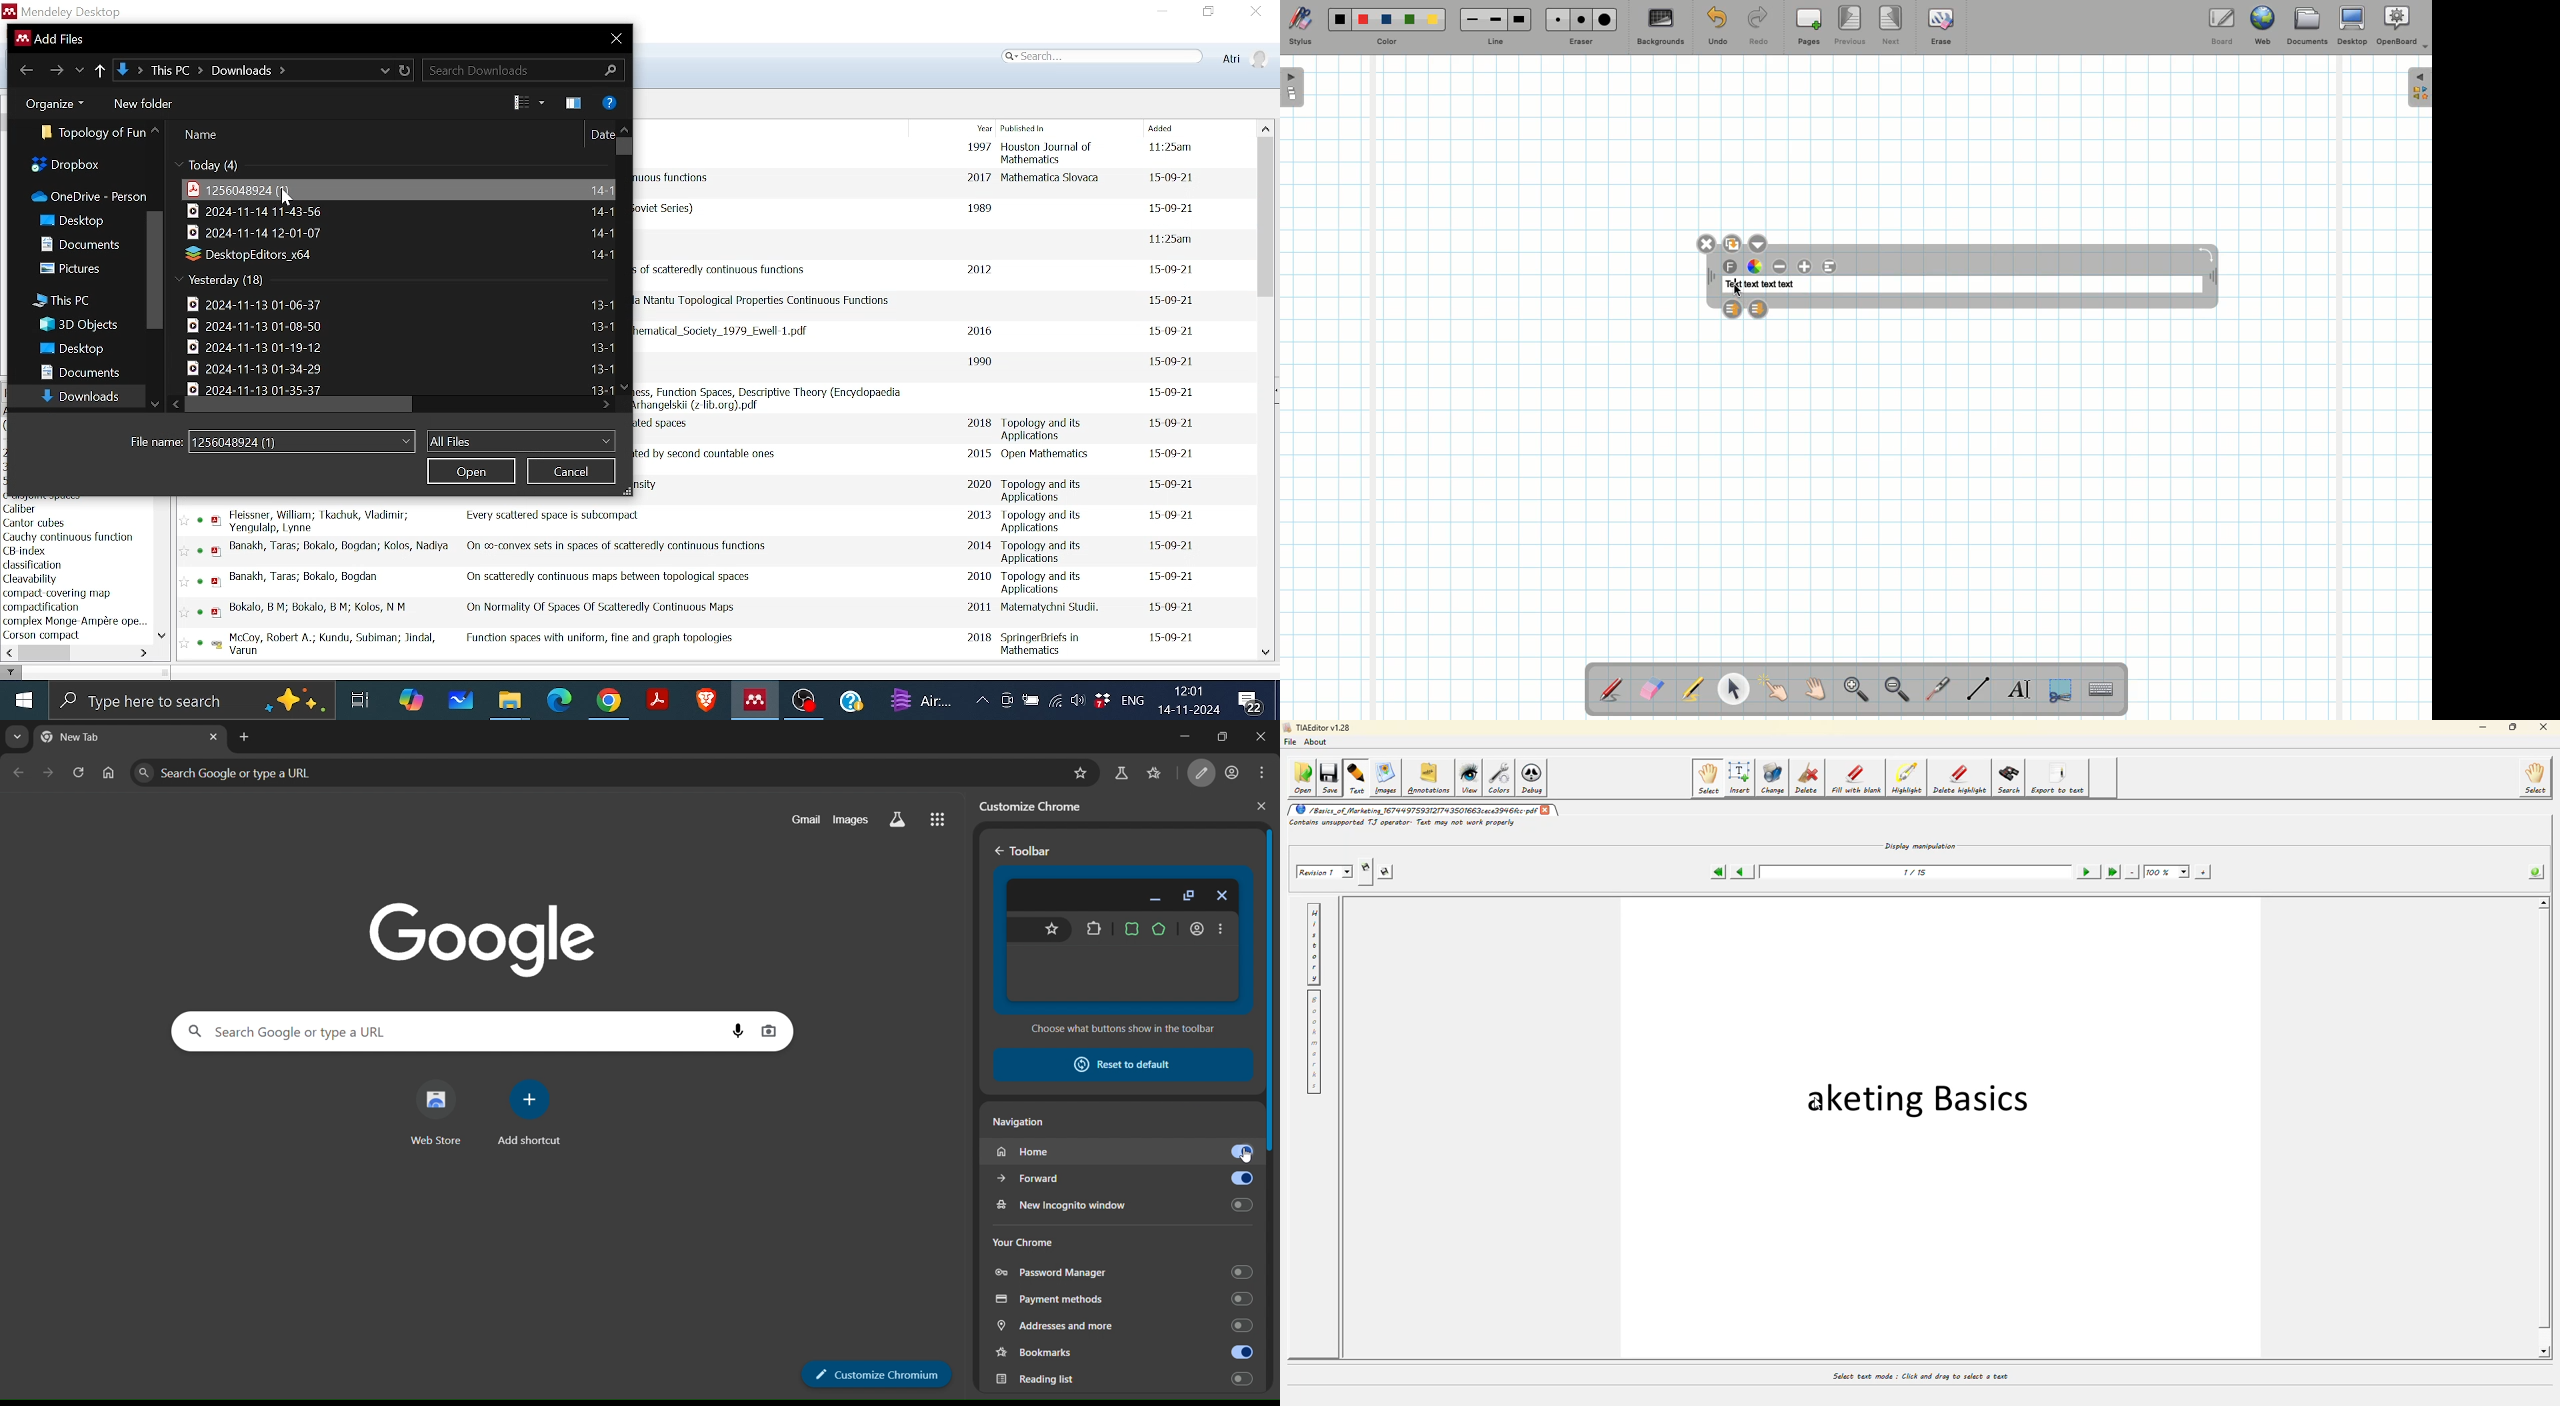 The image size is (2576, 1428). What do you see at coordinates (980, 514) in the screenshot?
I see `2013` at bounding box center [980, 514].